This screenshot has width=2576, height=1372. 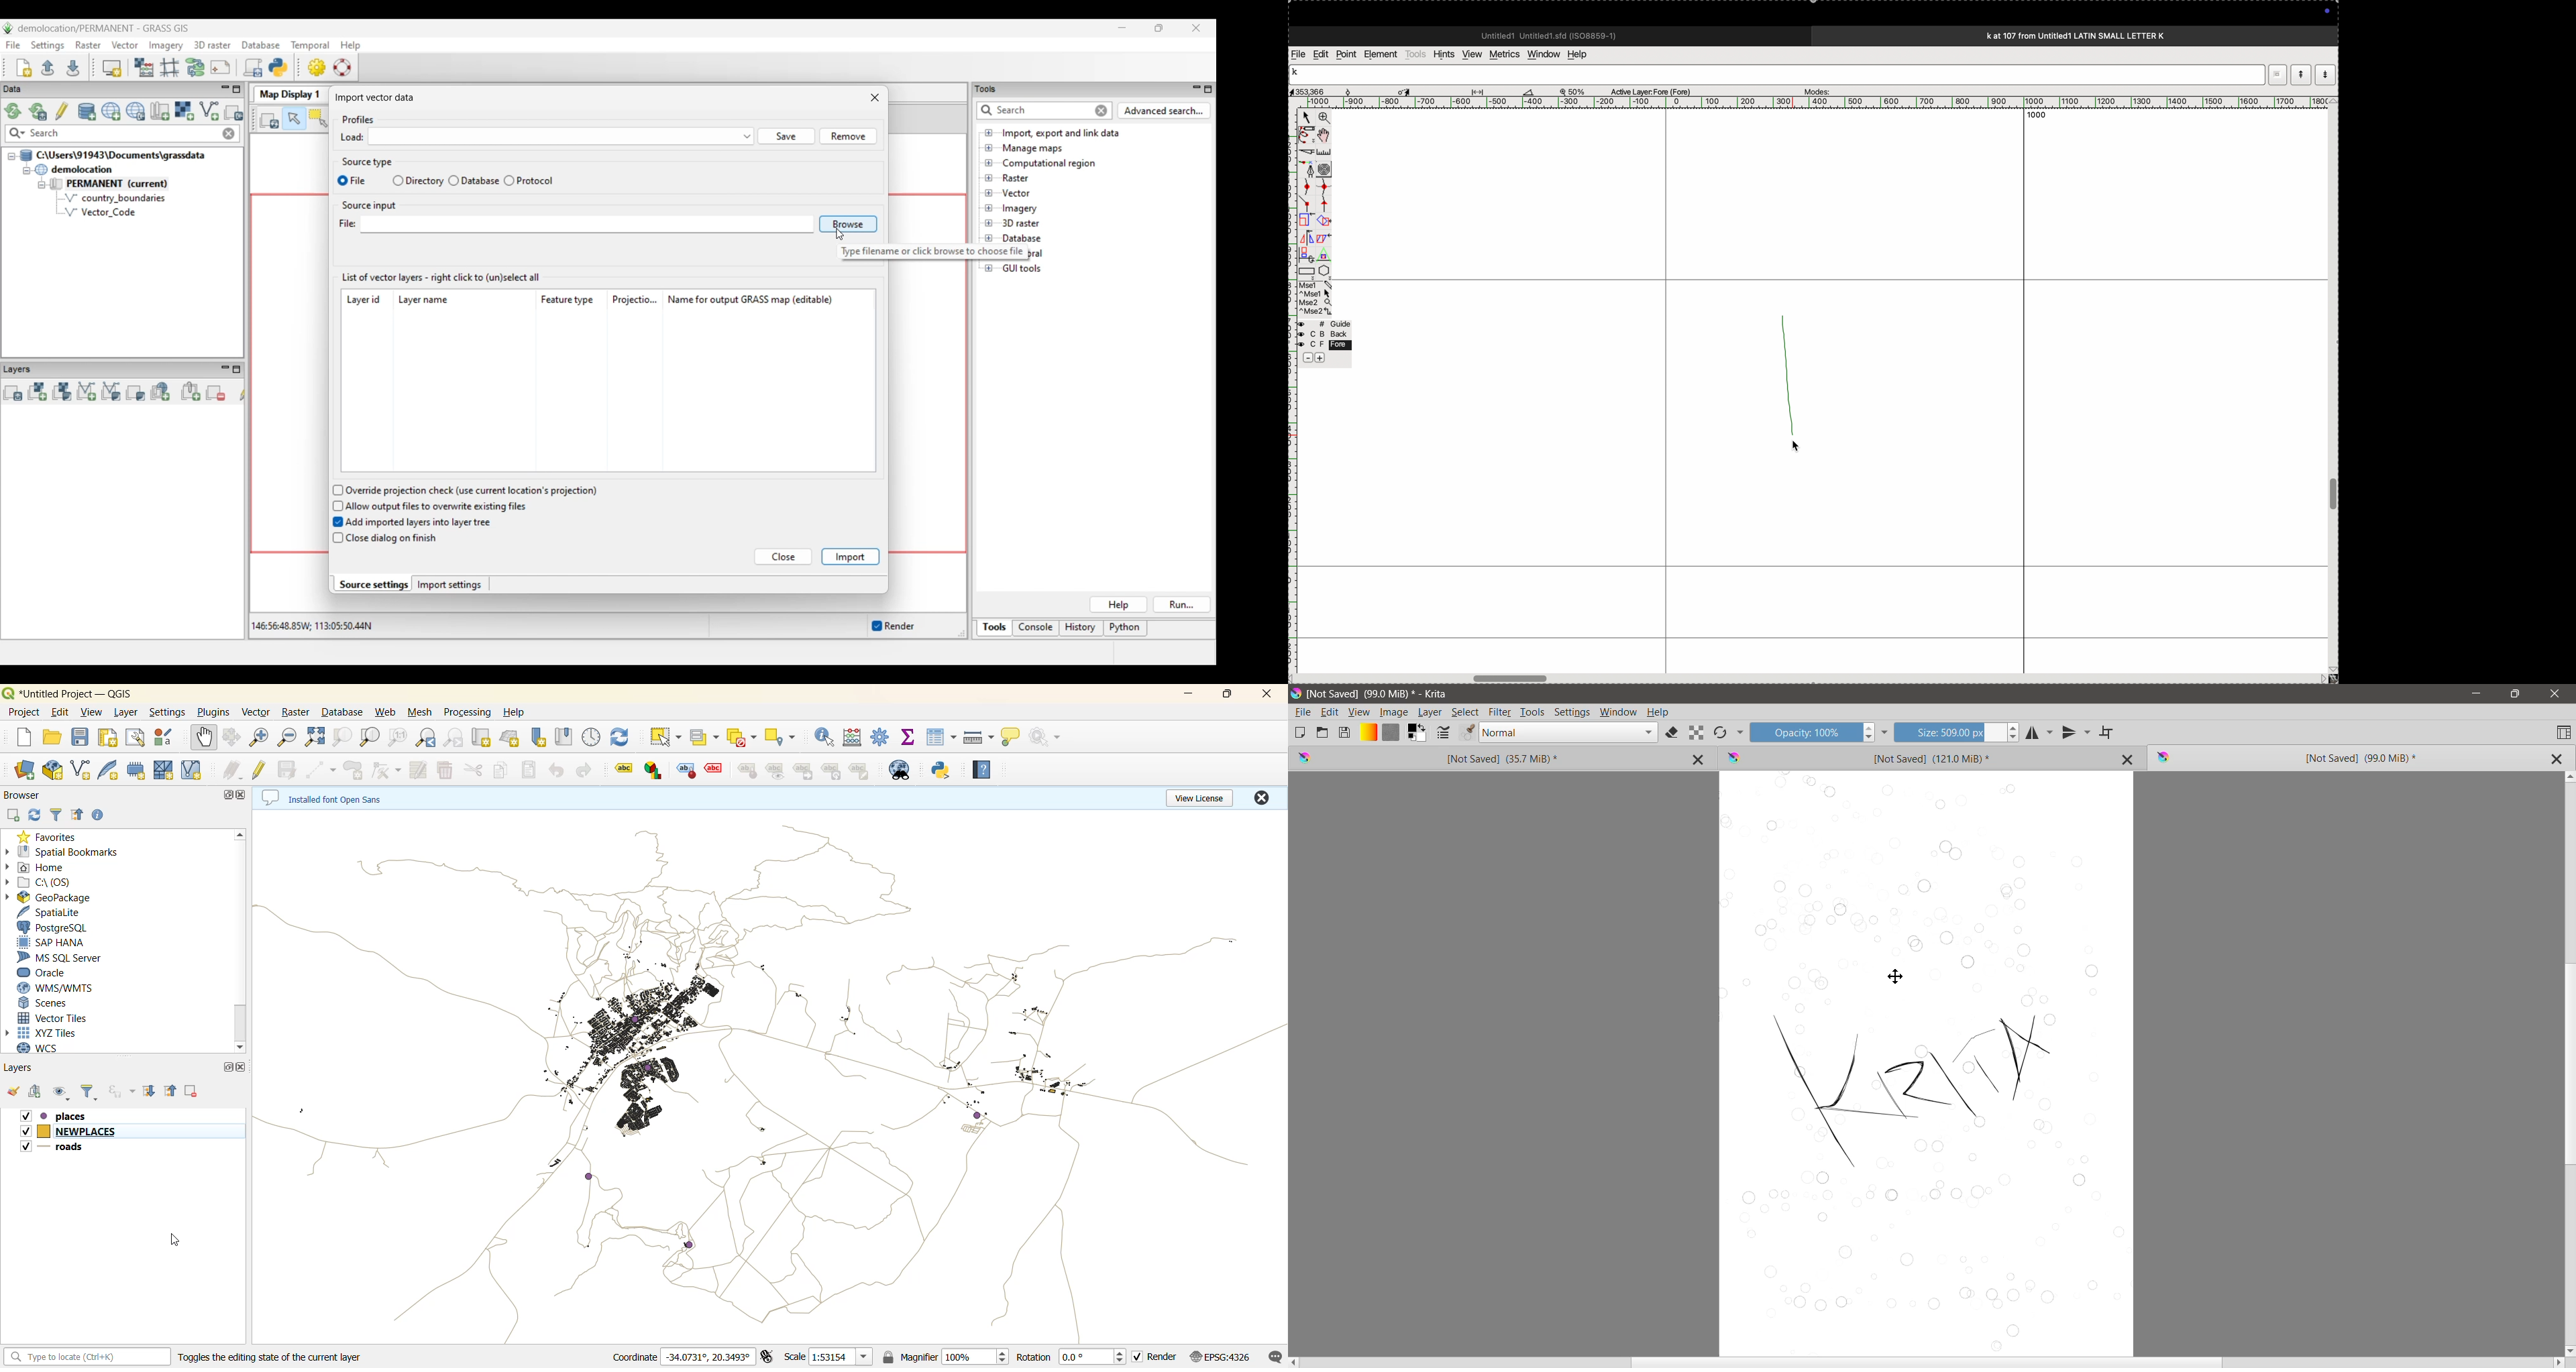 I want to click on print layout, so click(x=107, y=739).